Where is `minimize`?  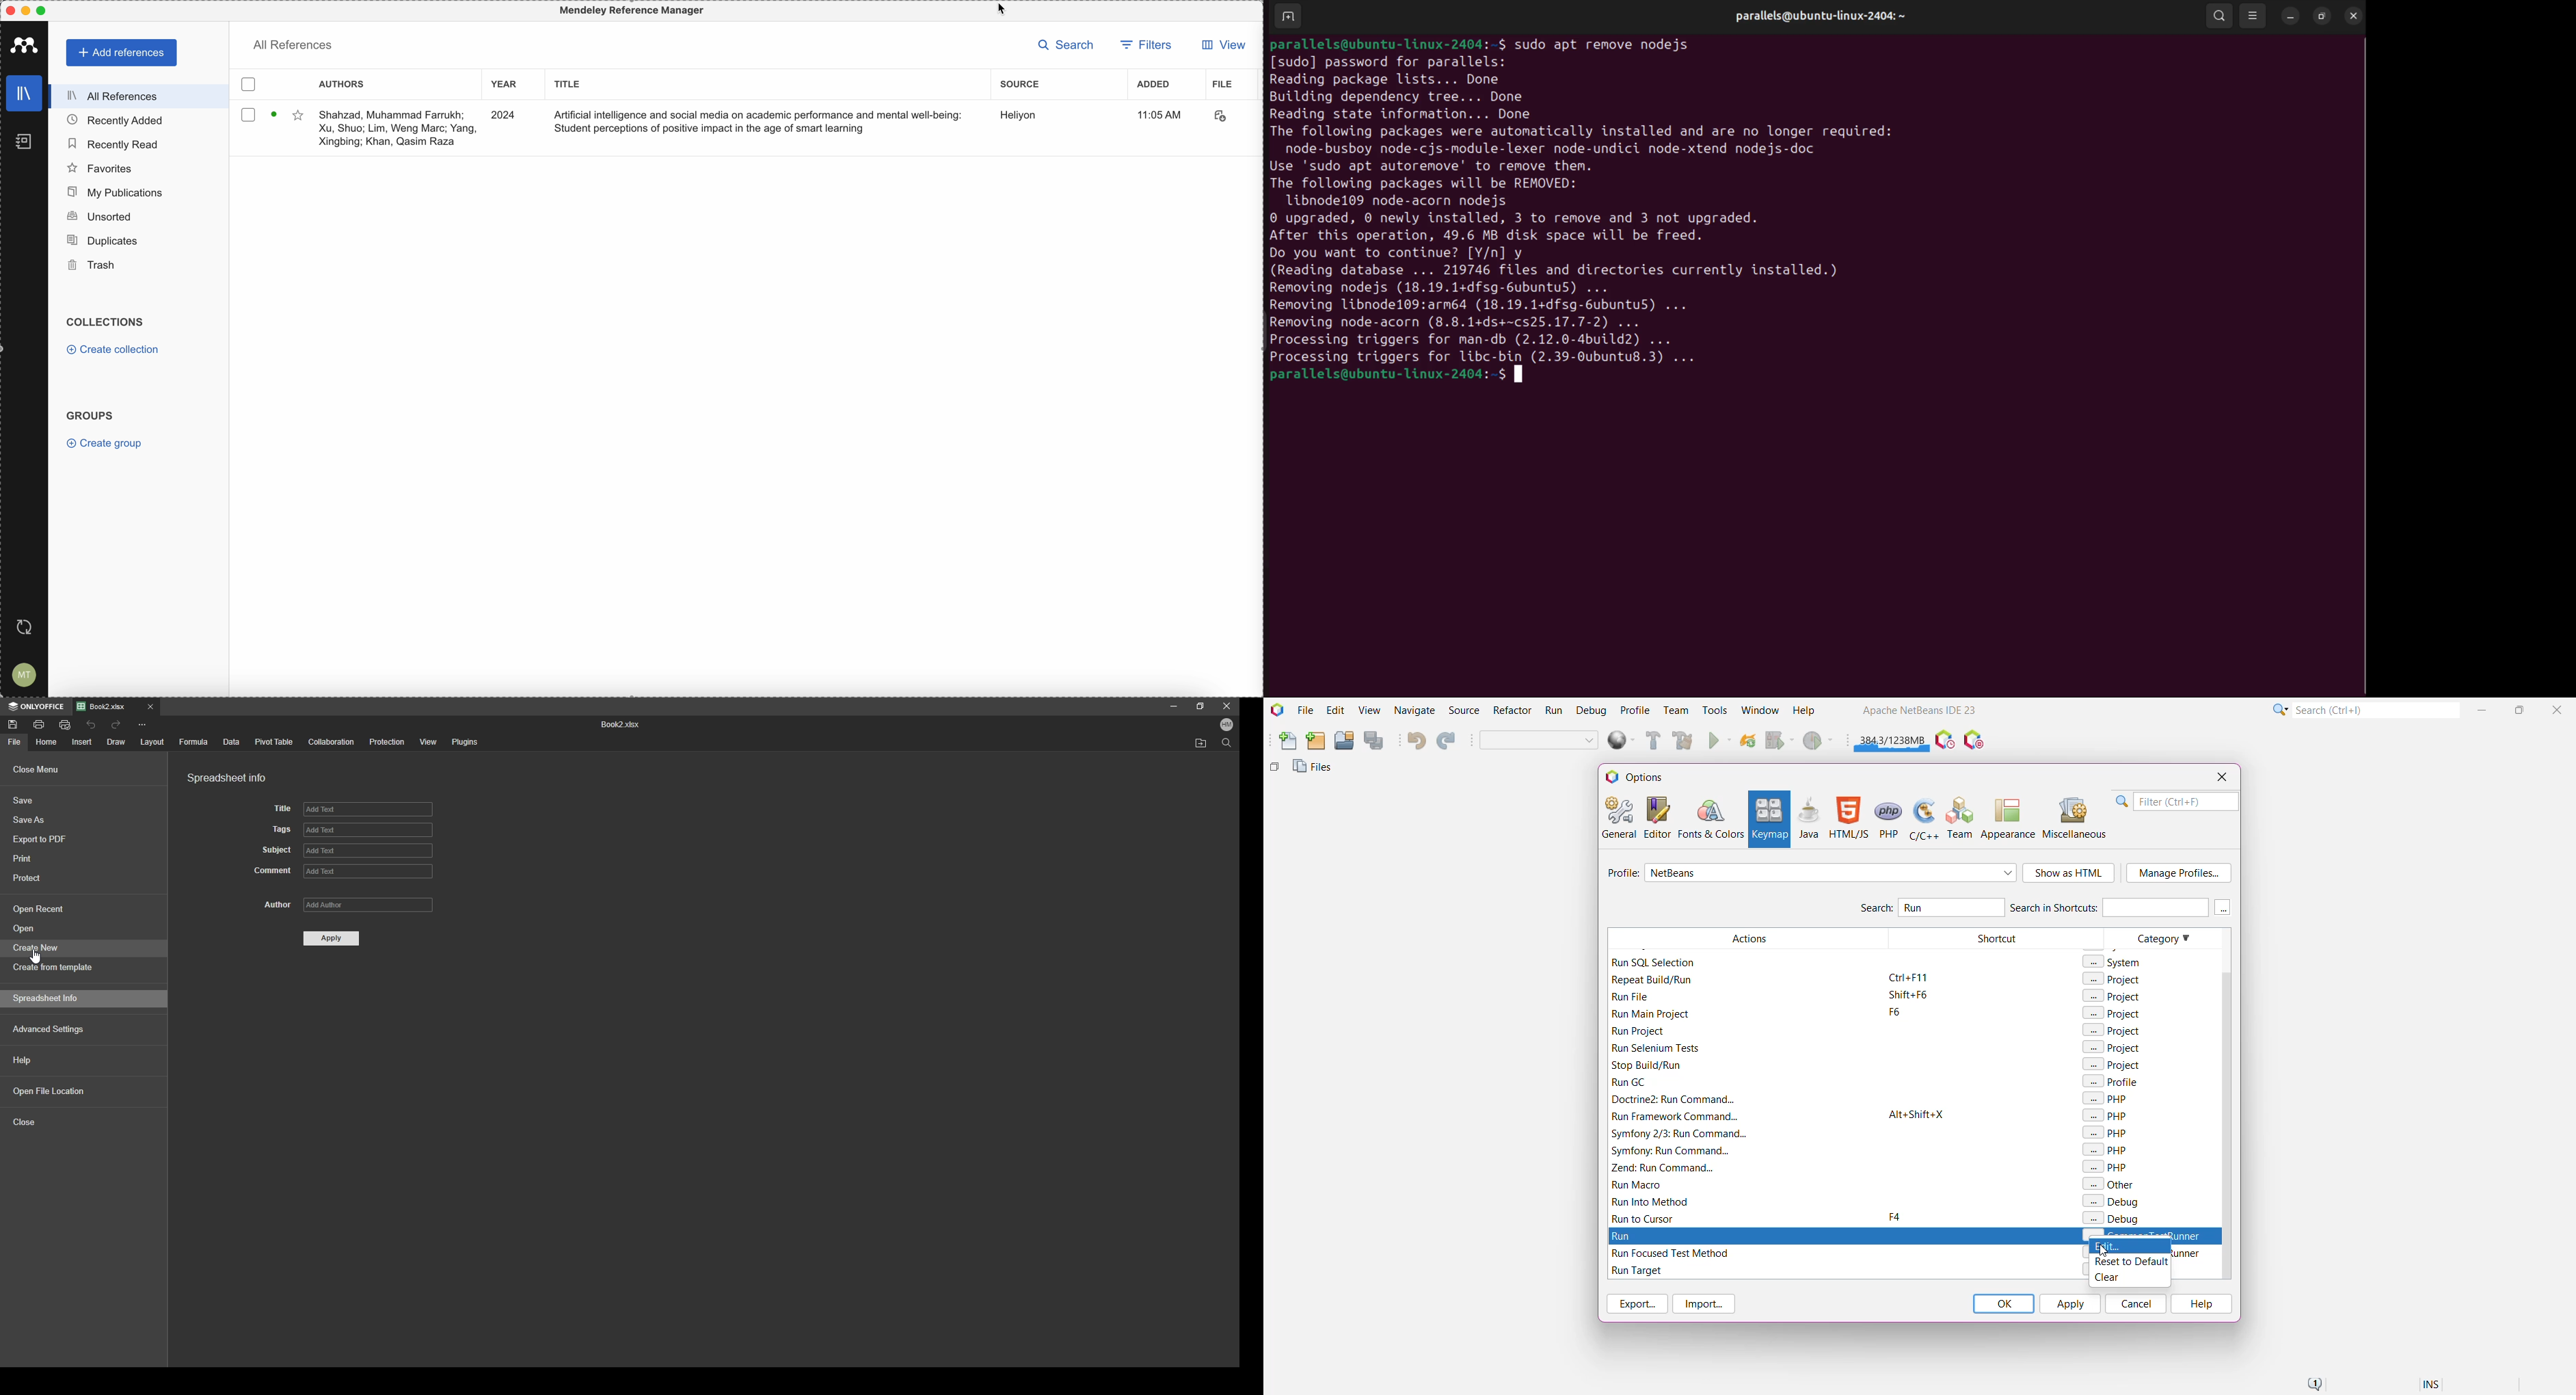 minimize is located at coordinates (1173, 706).